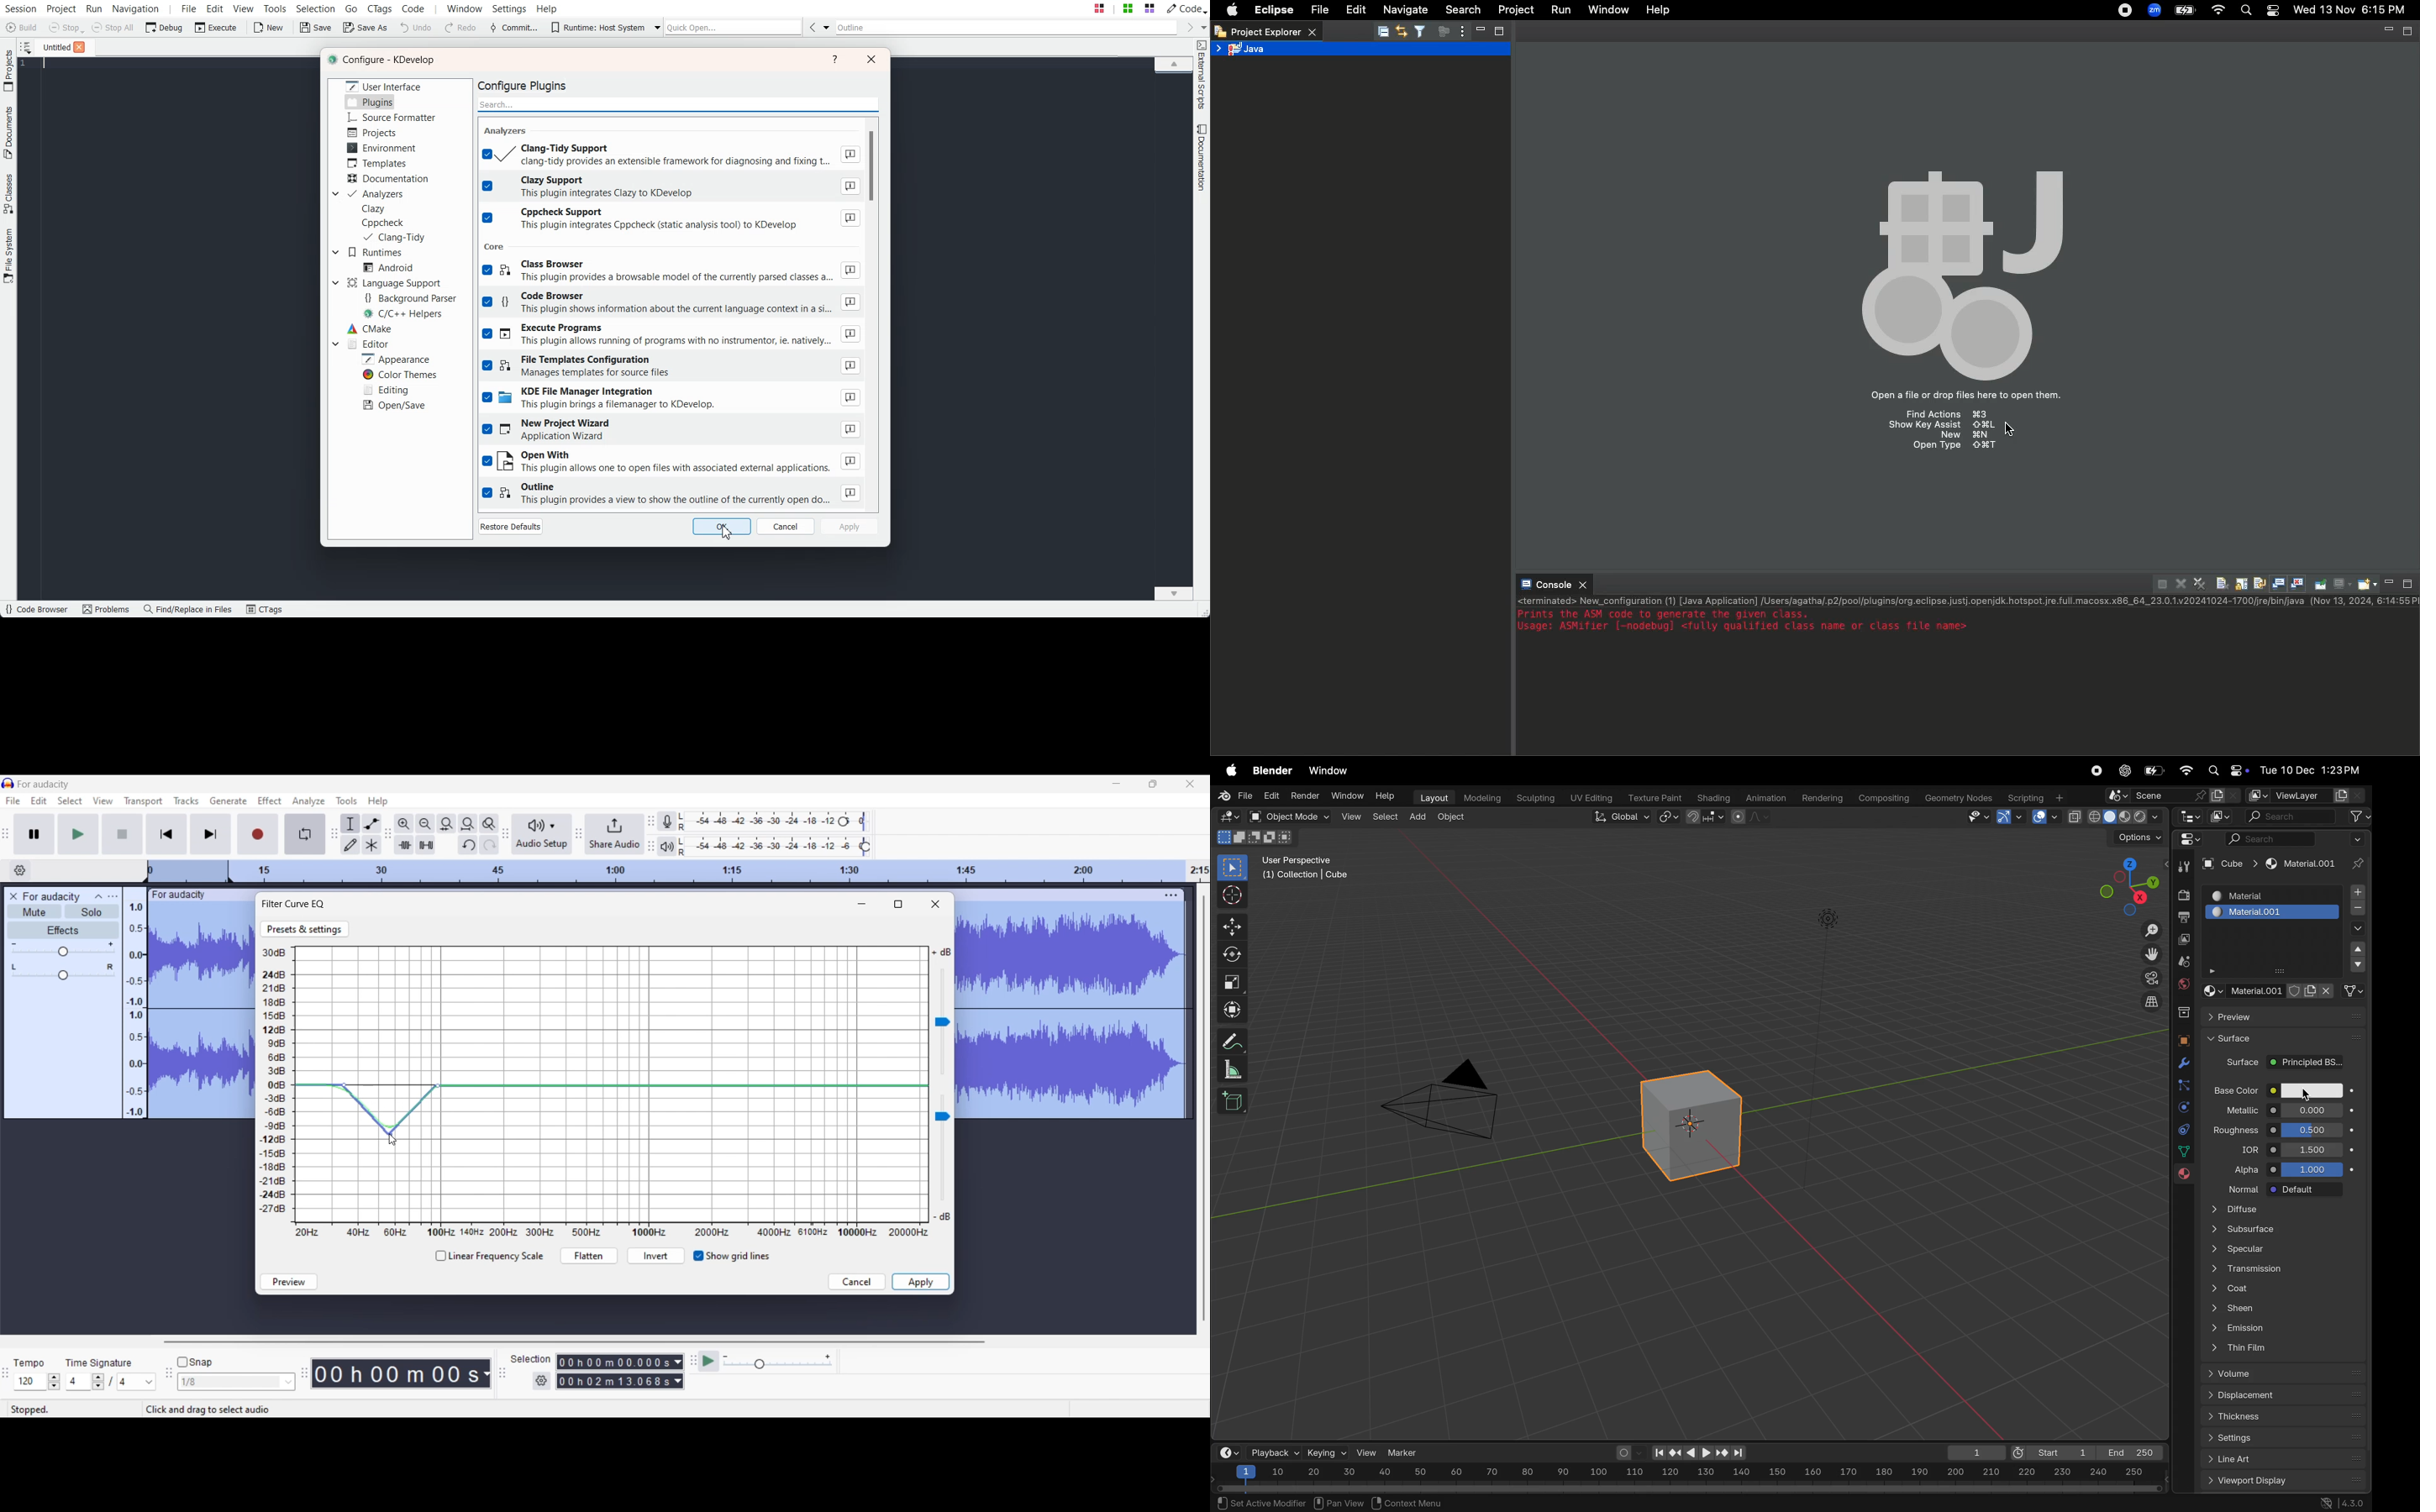  What do you see at coordinates (2184, 1131) in the screenshot?
I see `constarints` at bounding box center [2184, 1131].